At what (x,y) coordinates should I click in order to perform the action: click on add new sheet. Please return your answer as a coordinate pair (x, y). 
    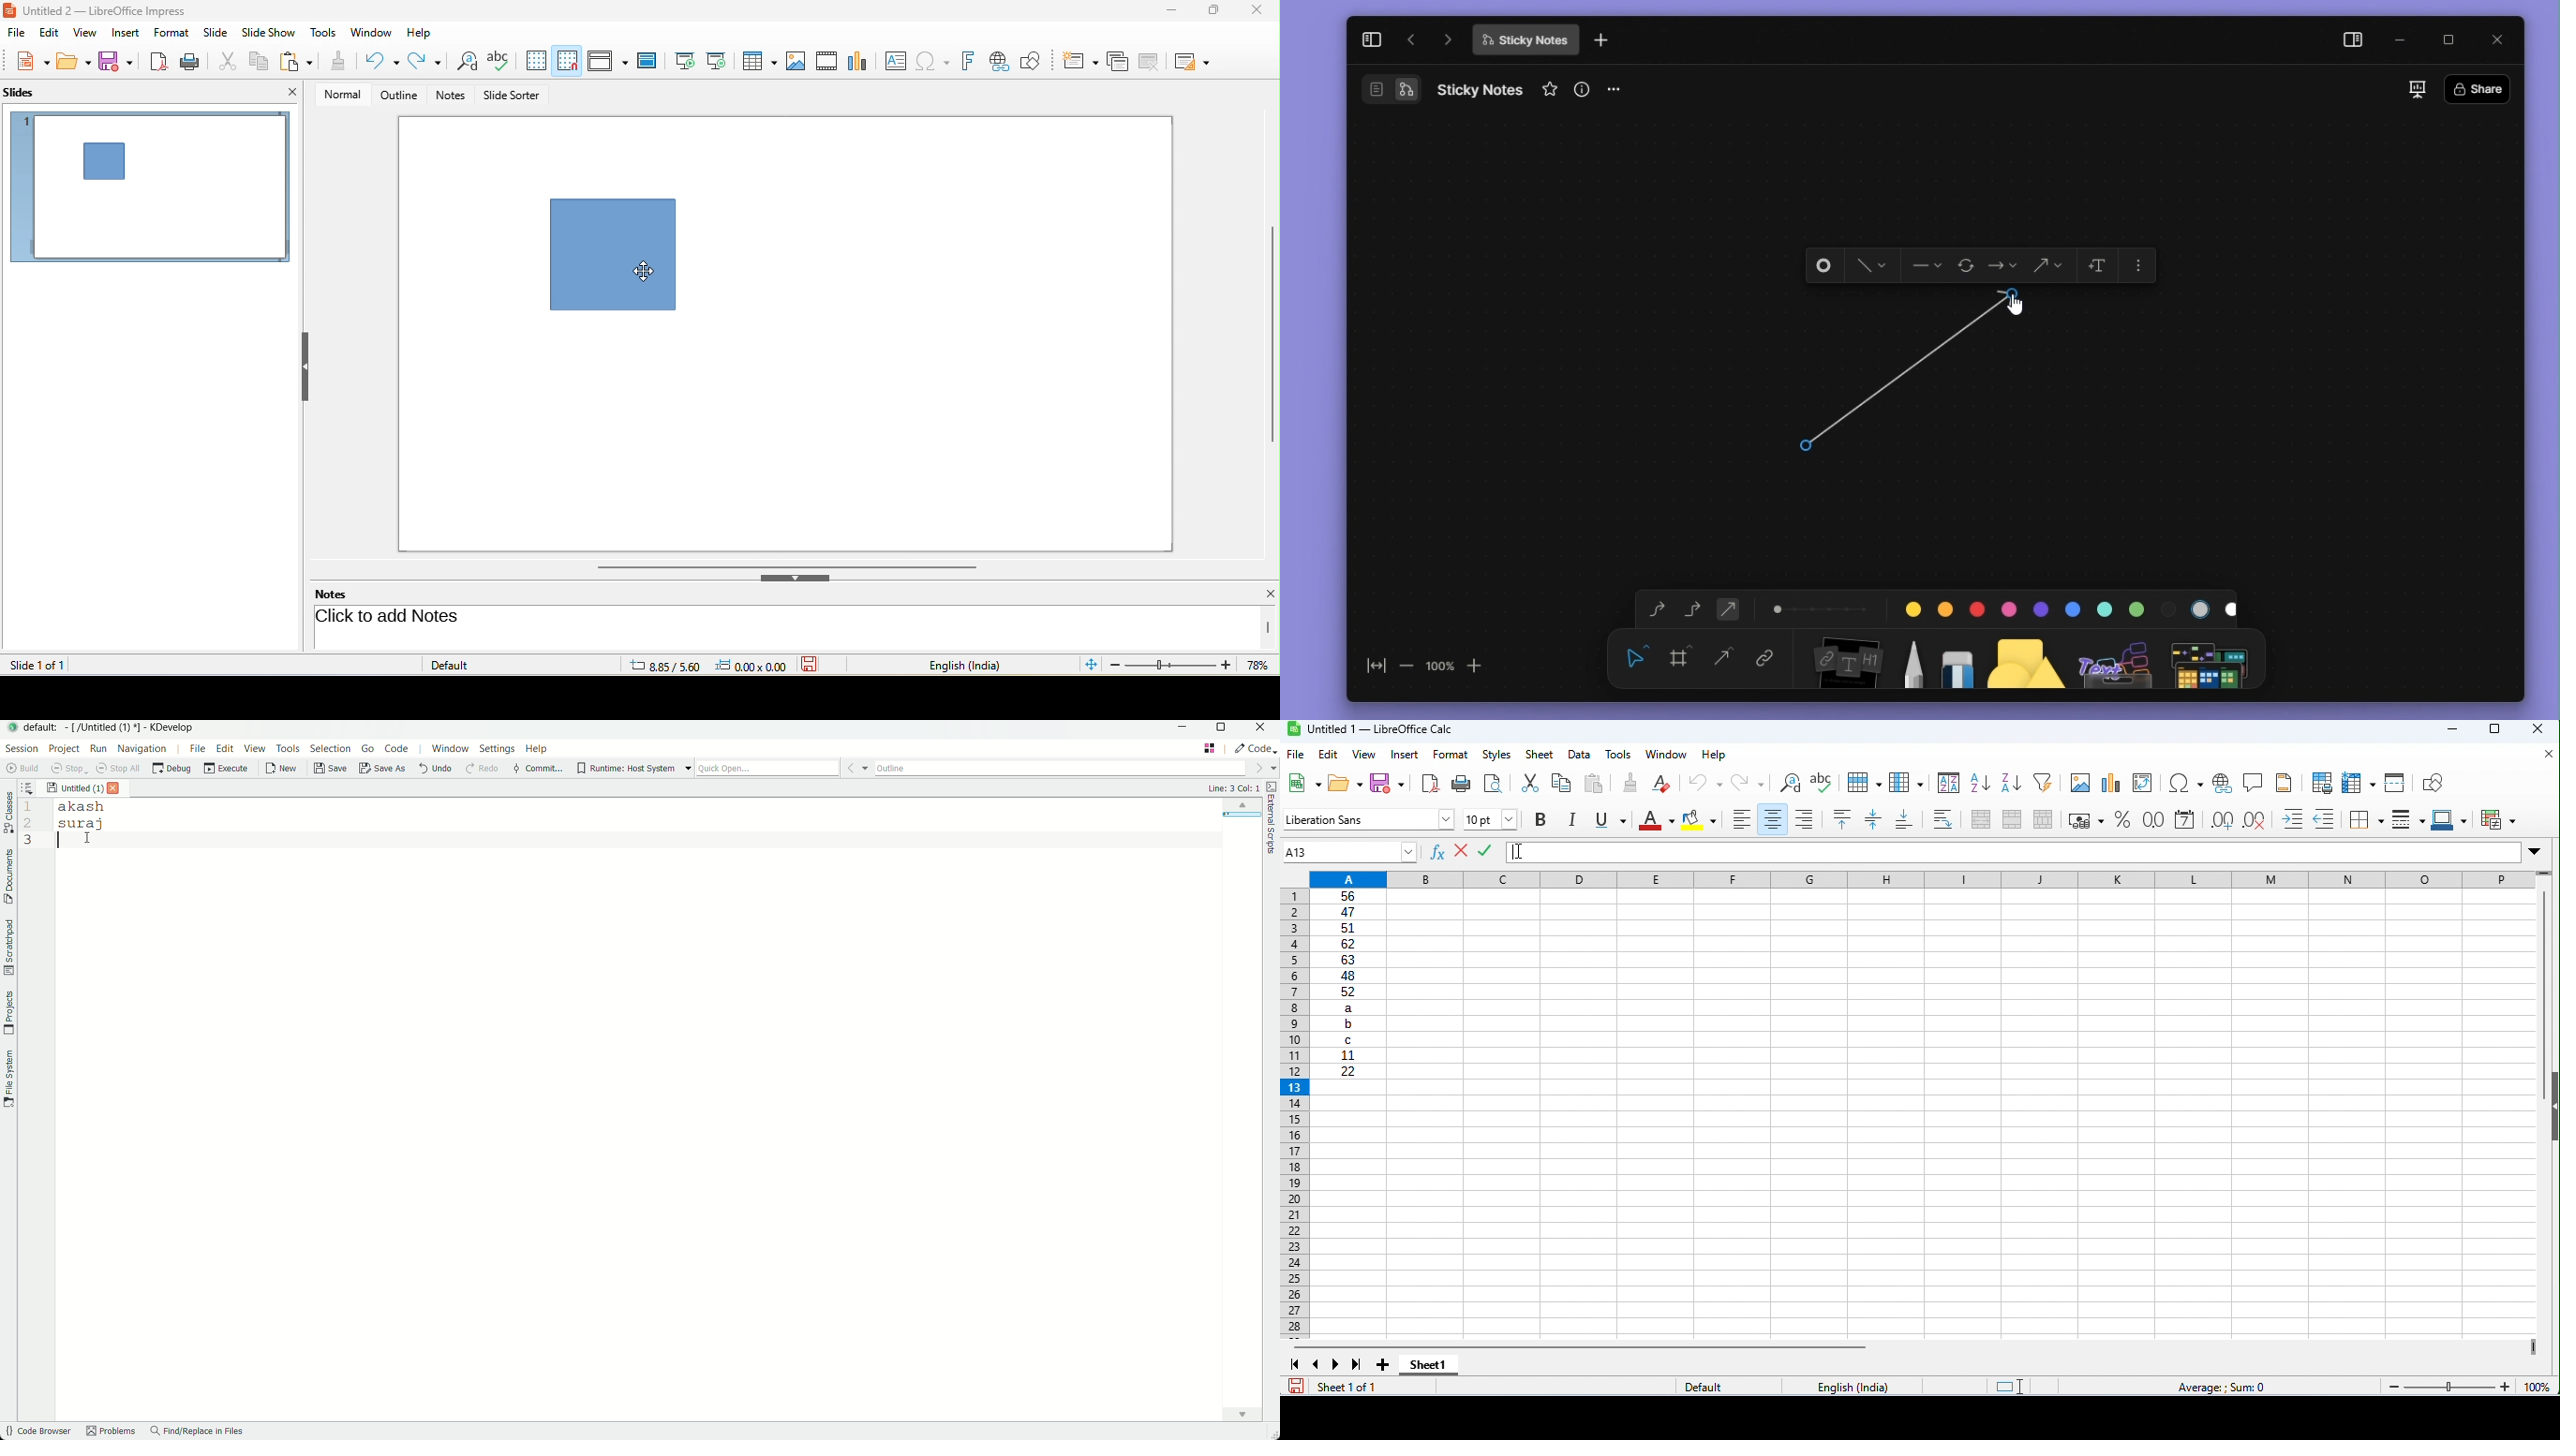
    Looking at the image, I should click on (1382, 1367).